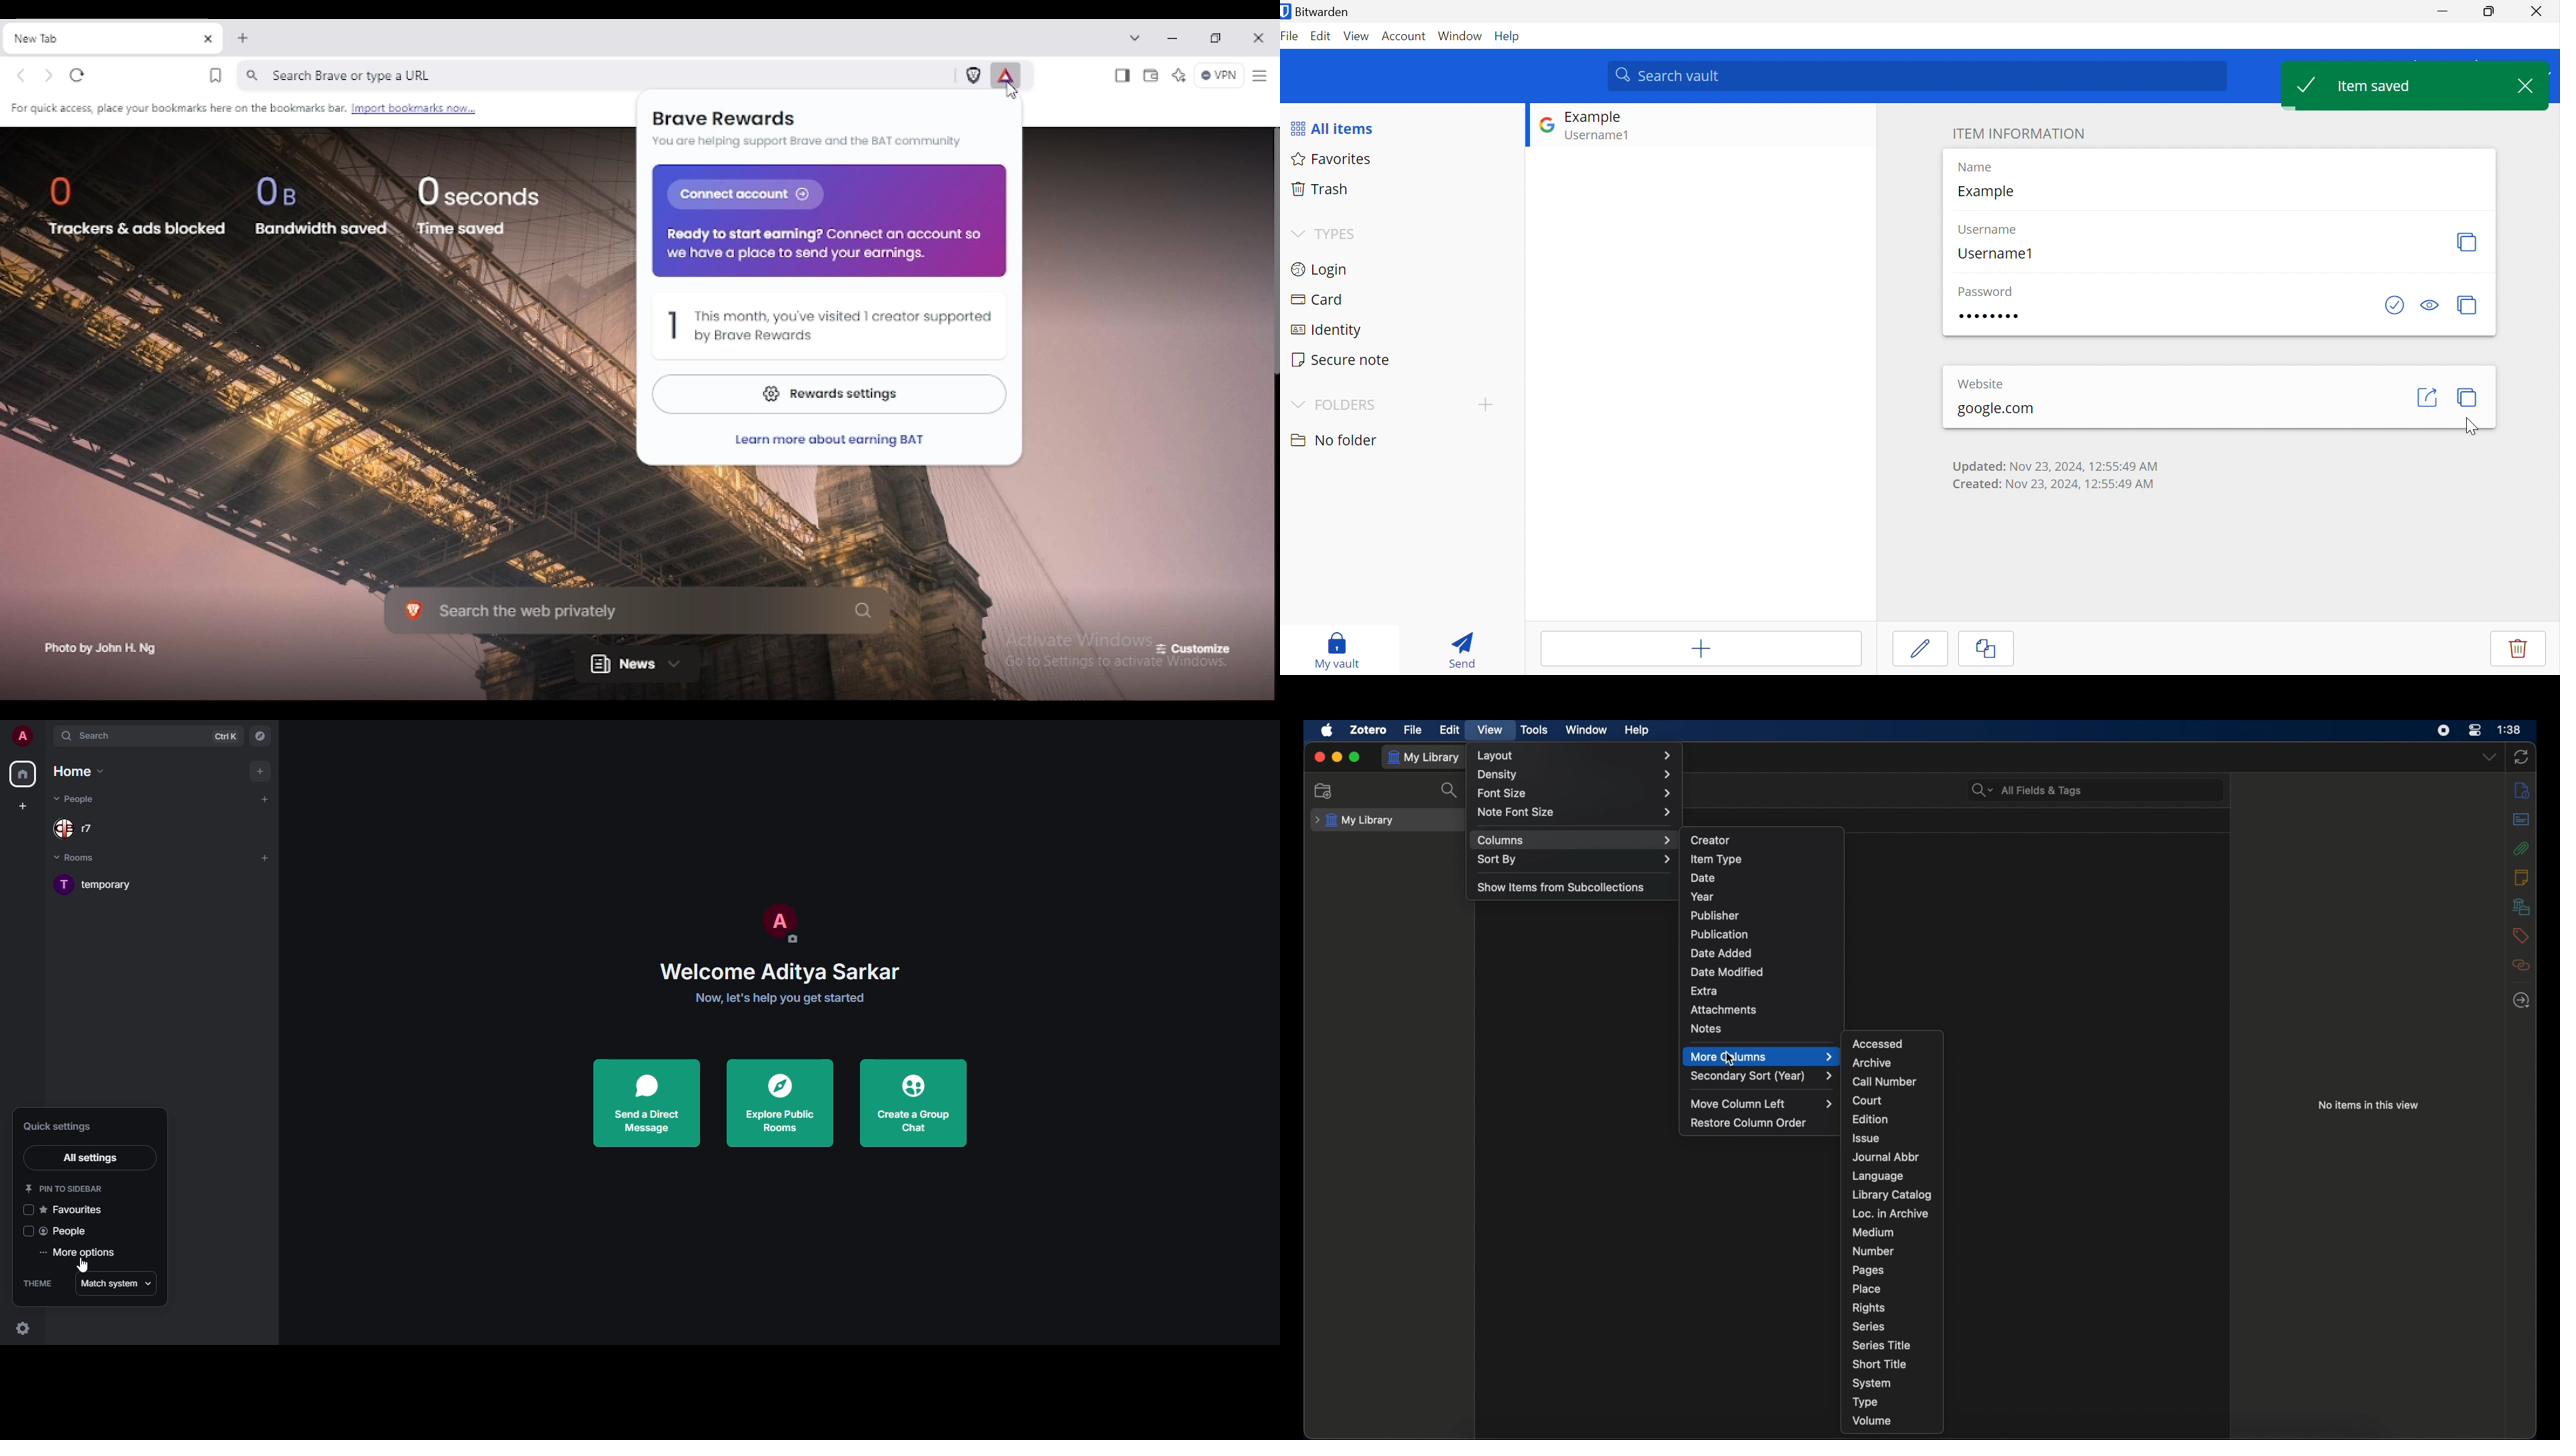 This screenshot has height=1456, width=2576. I want to click on locate, so click(2521, 1001).